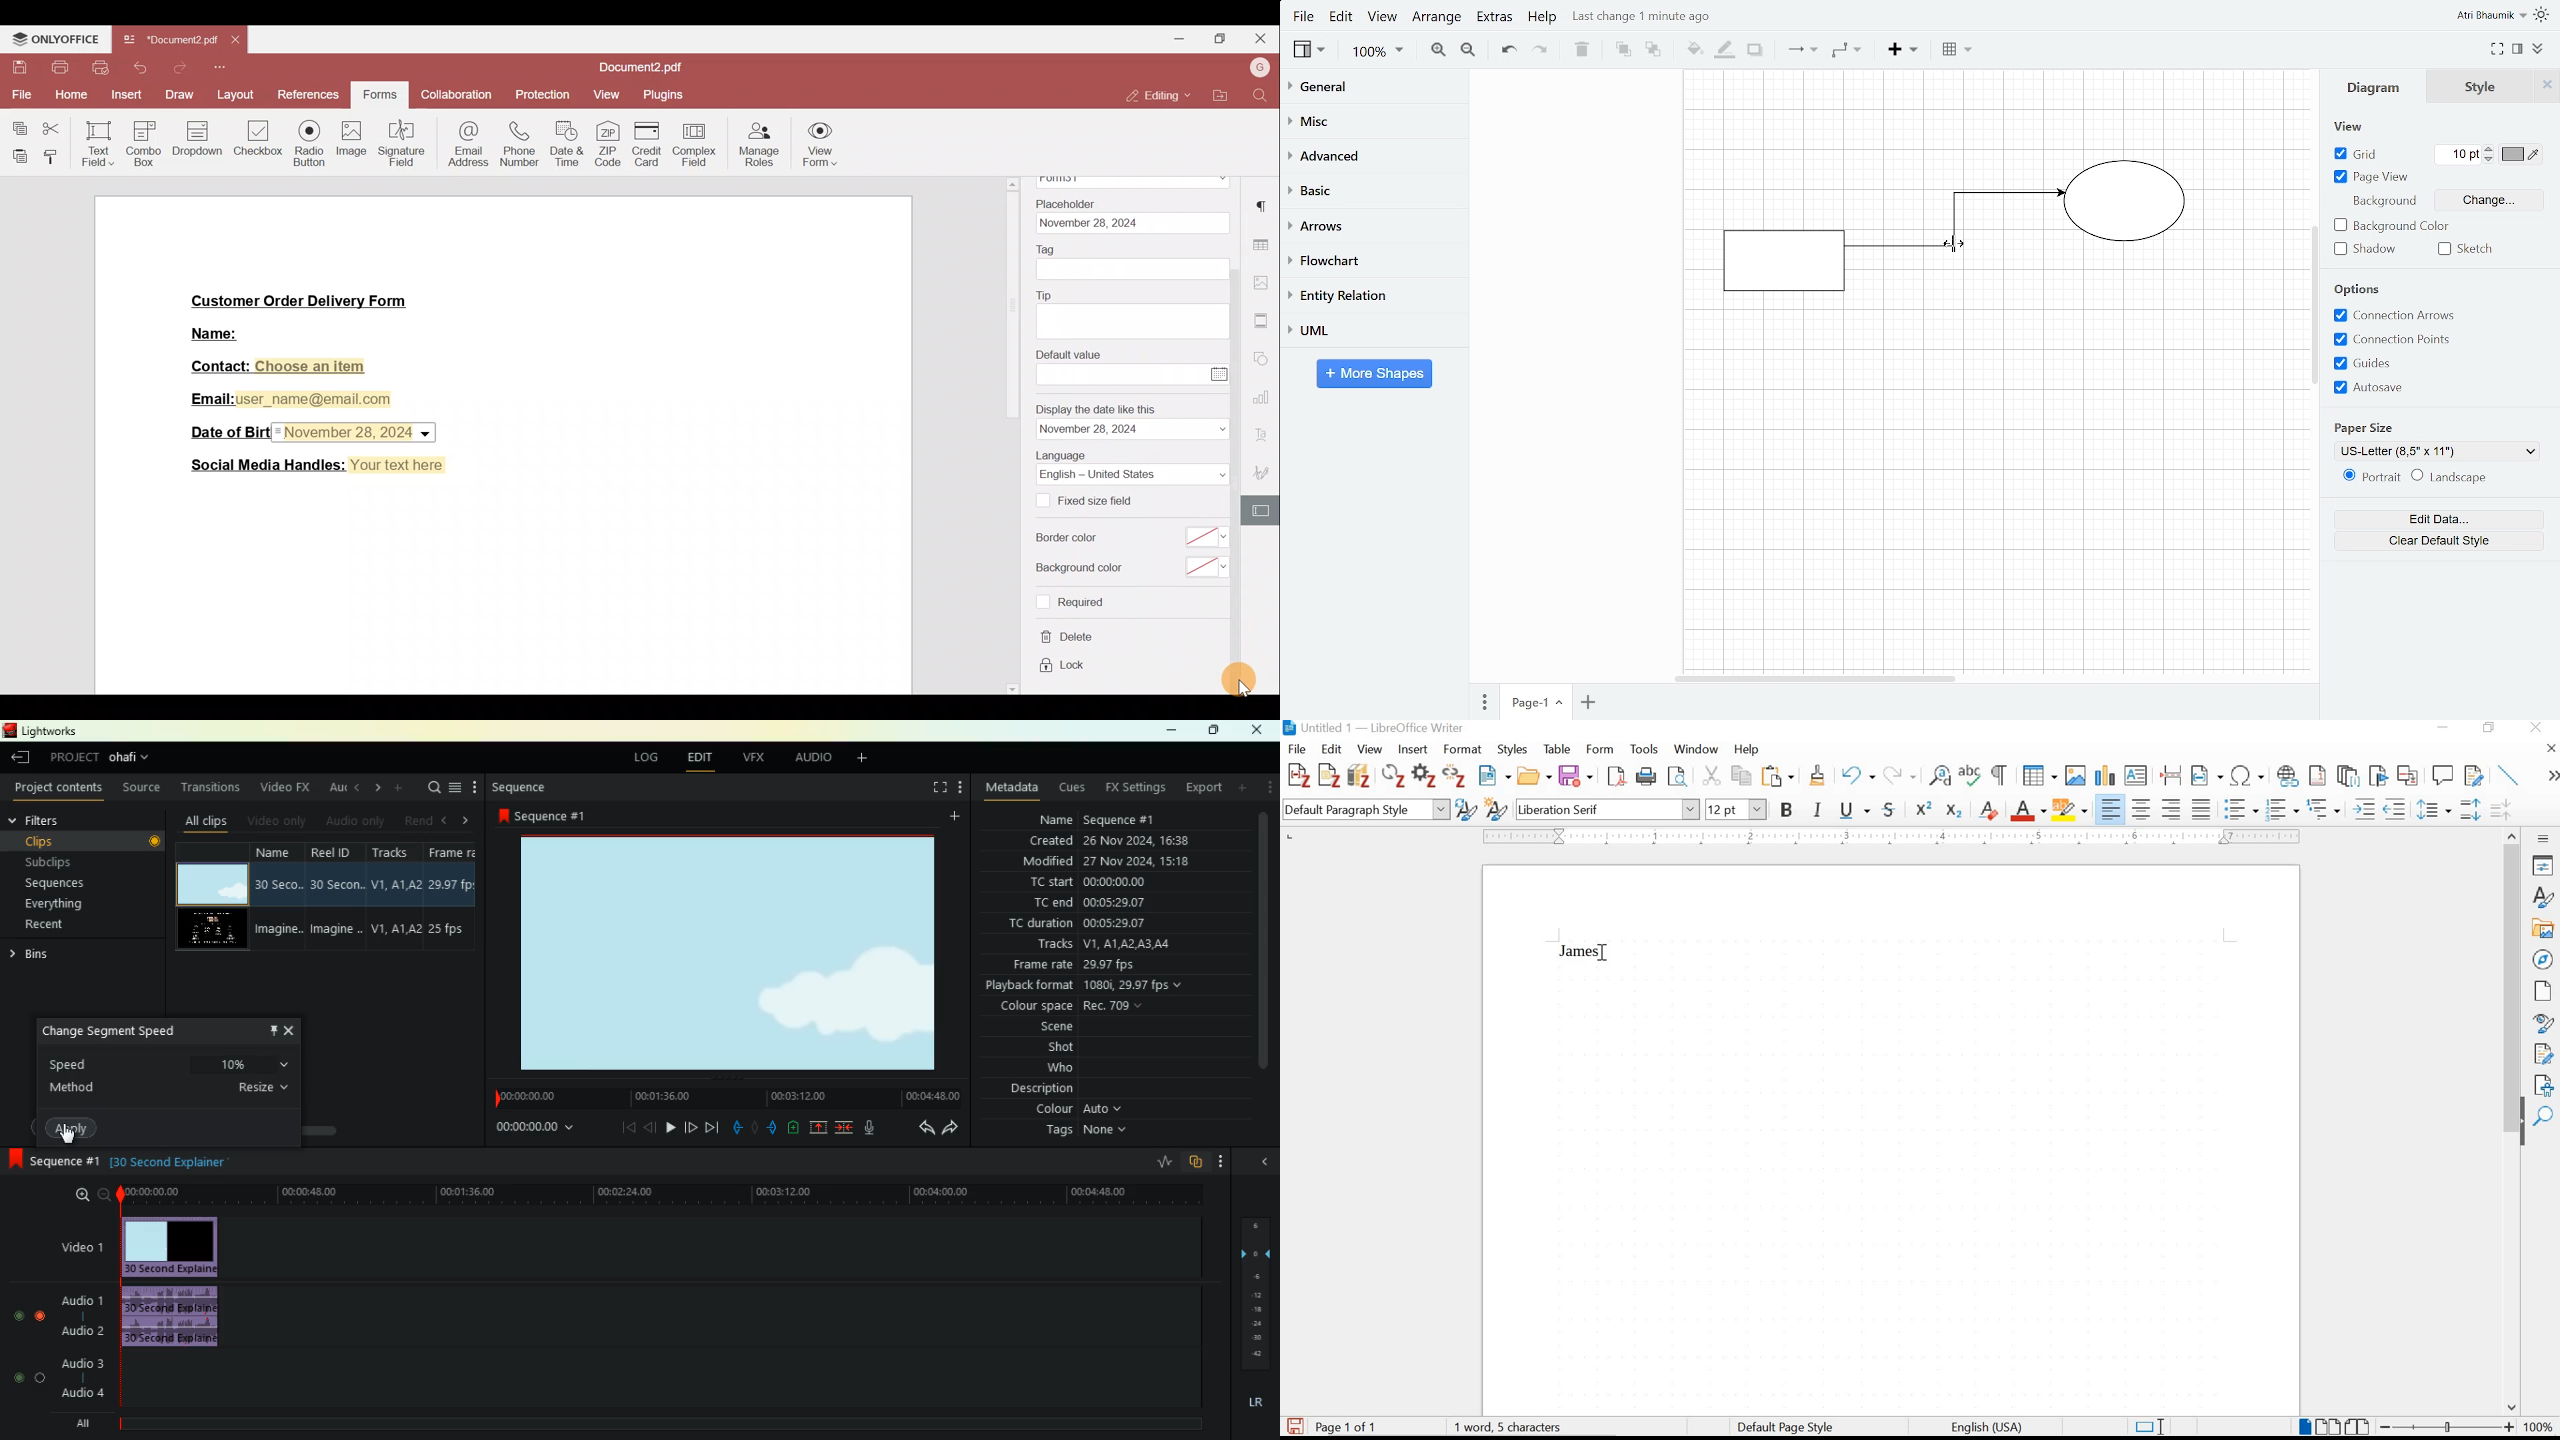  Describe the element at coordinates (55, 37) in the screenshot. I see `ONLYOFFICE` at that location.